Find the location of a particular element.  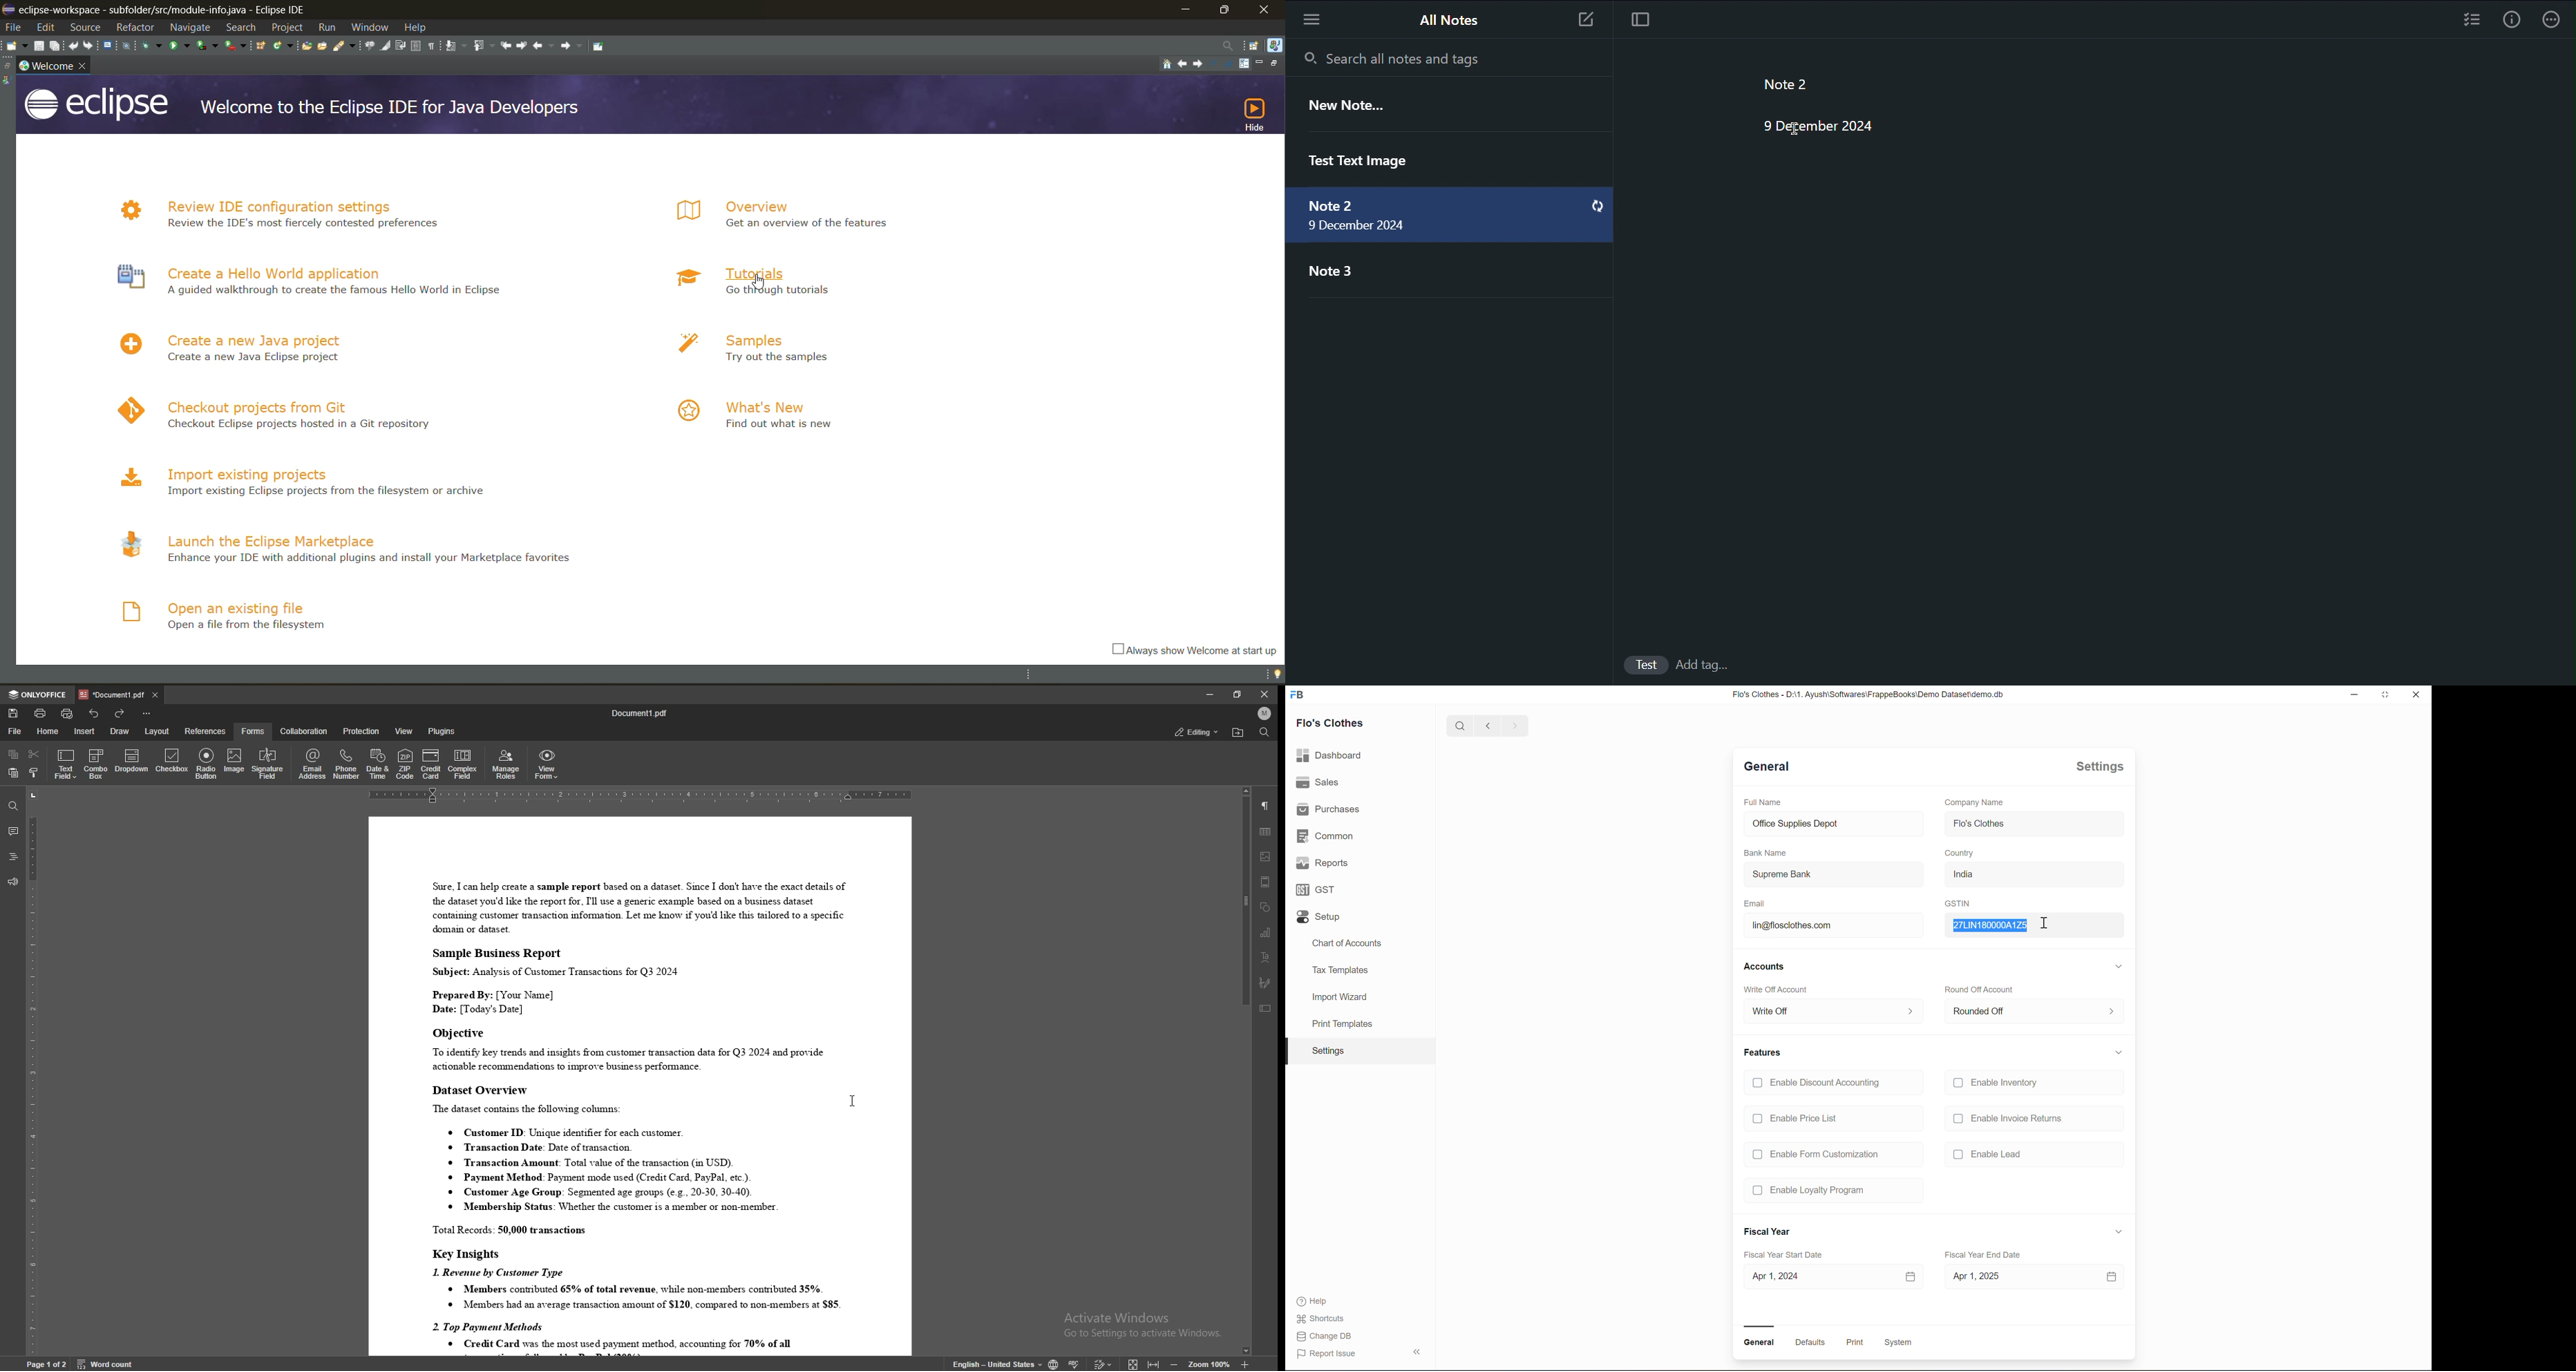

Setup is located at coordinates (1318, 917).